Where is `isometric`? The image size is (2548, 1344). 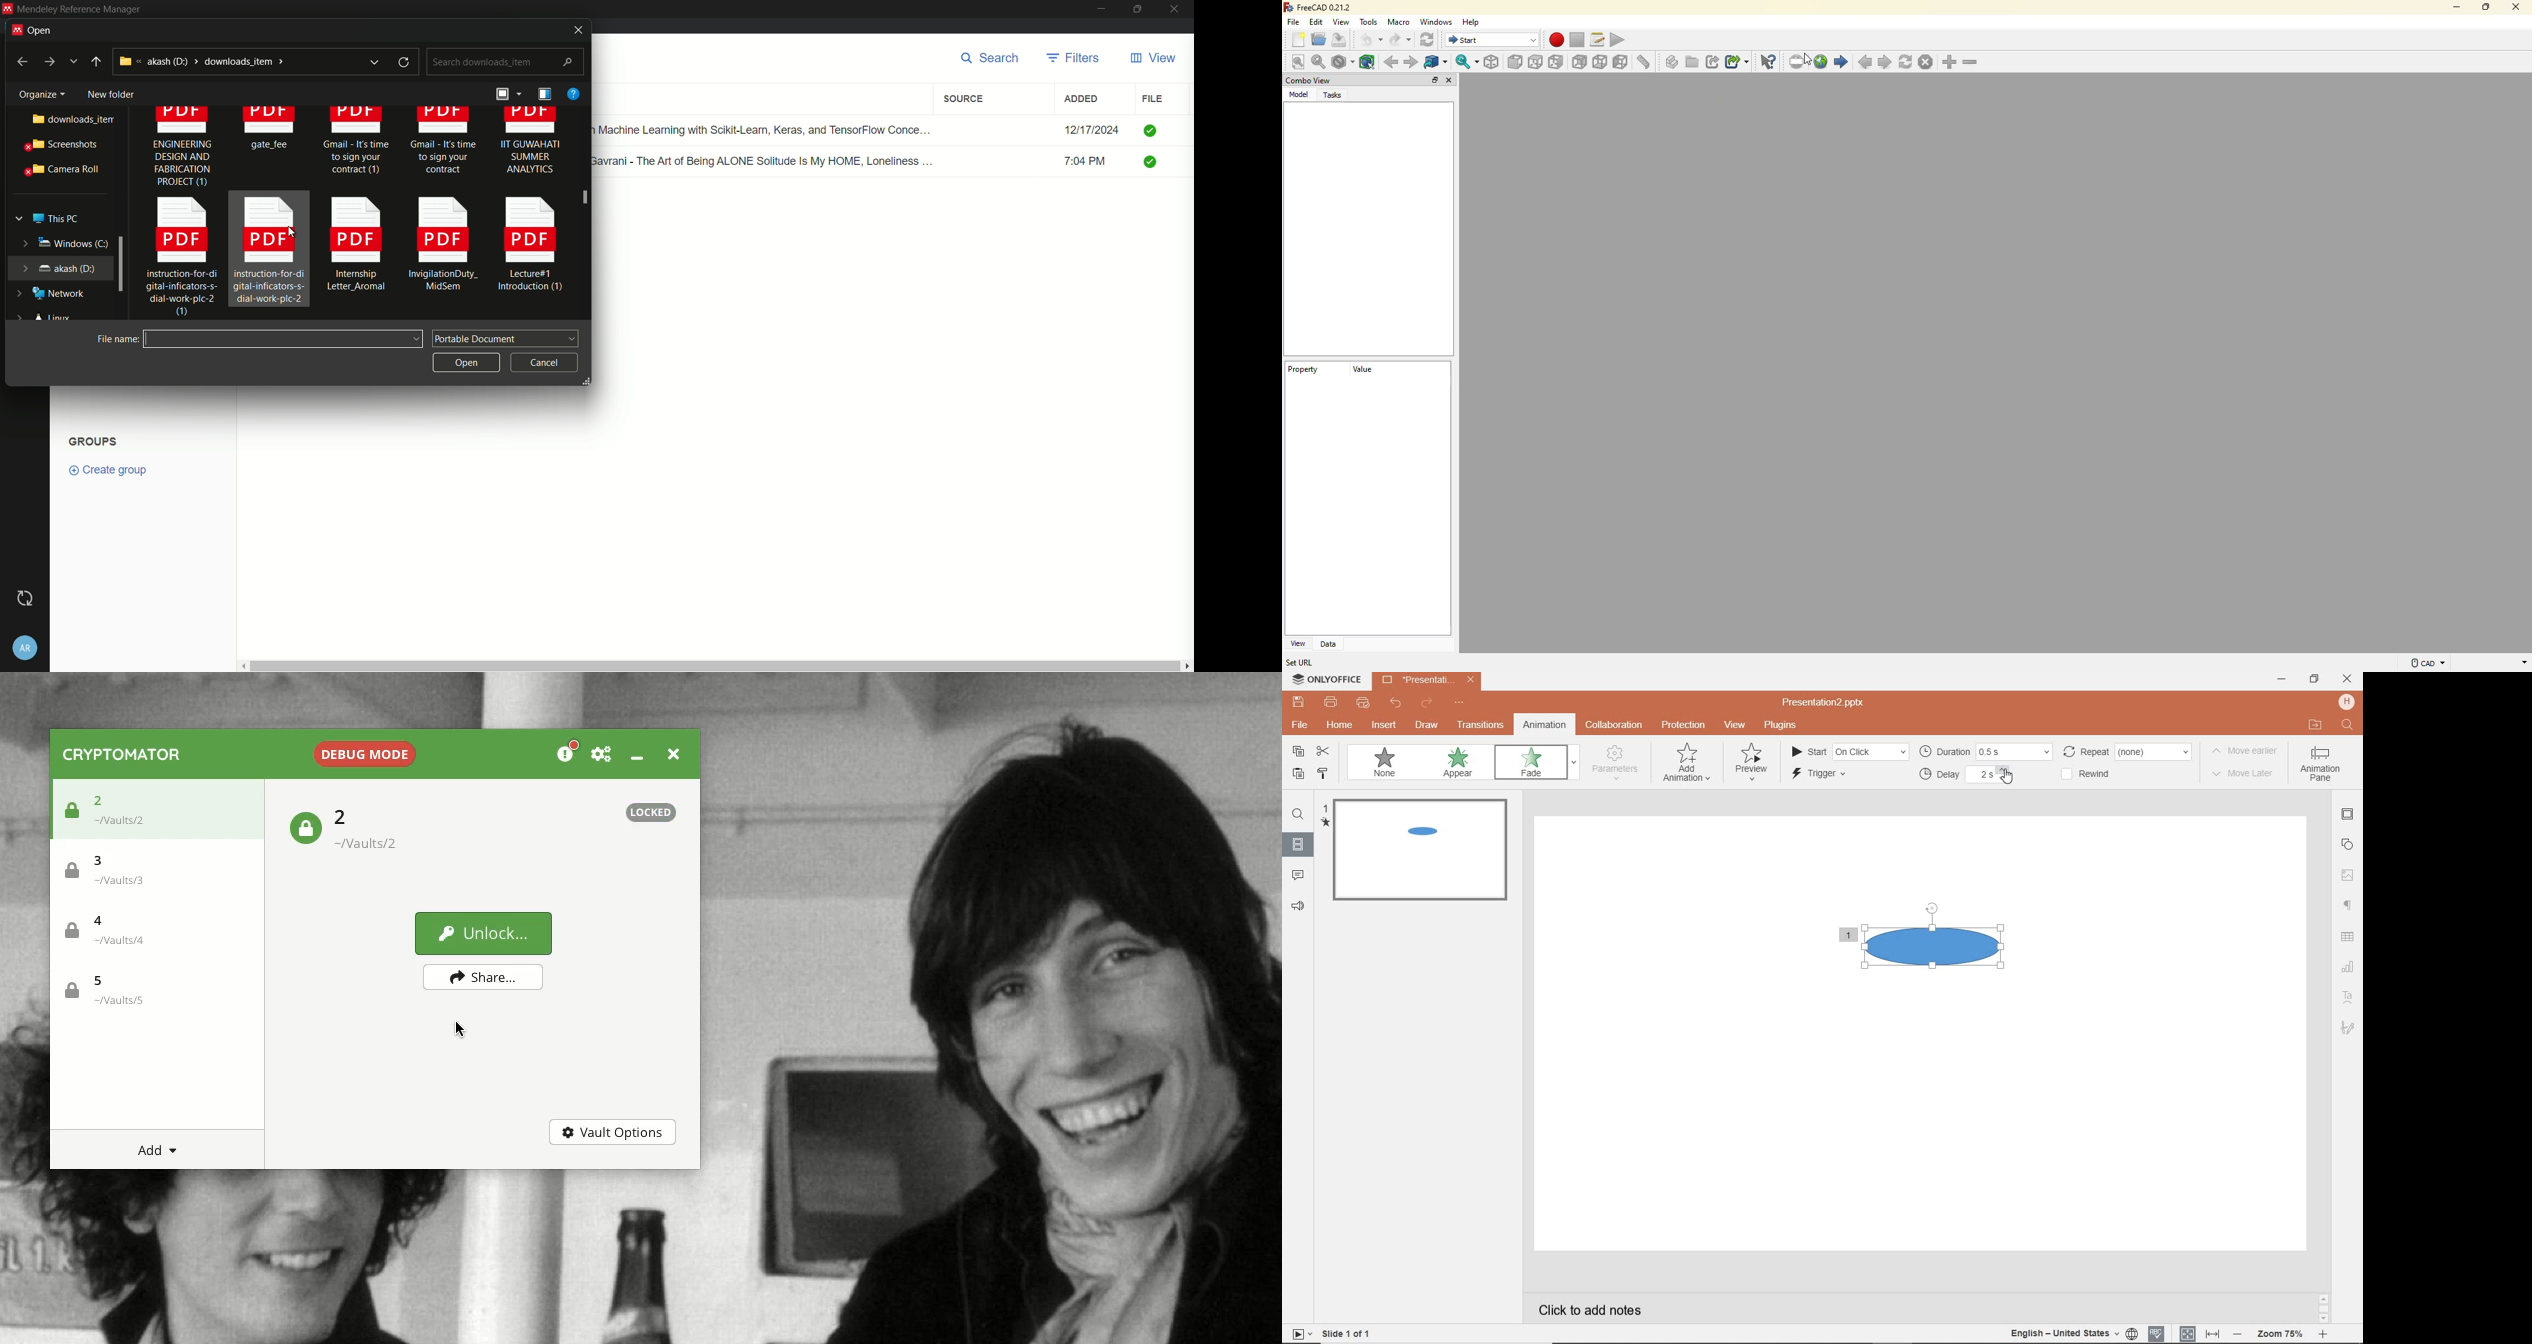 isometric is located at coordinates (1492, 62).